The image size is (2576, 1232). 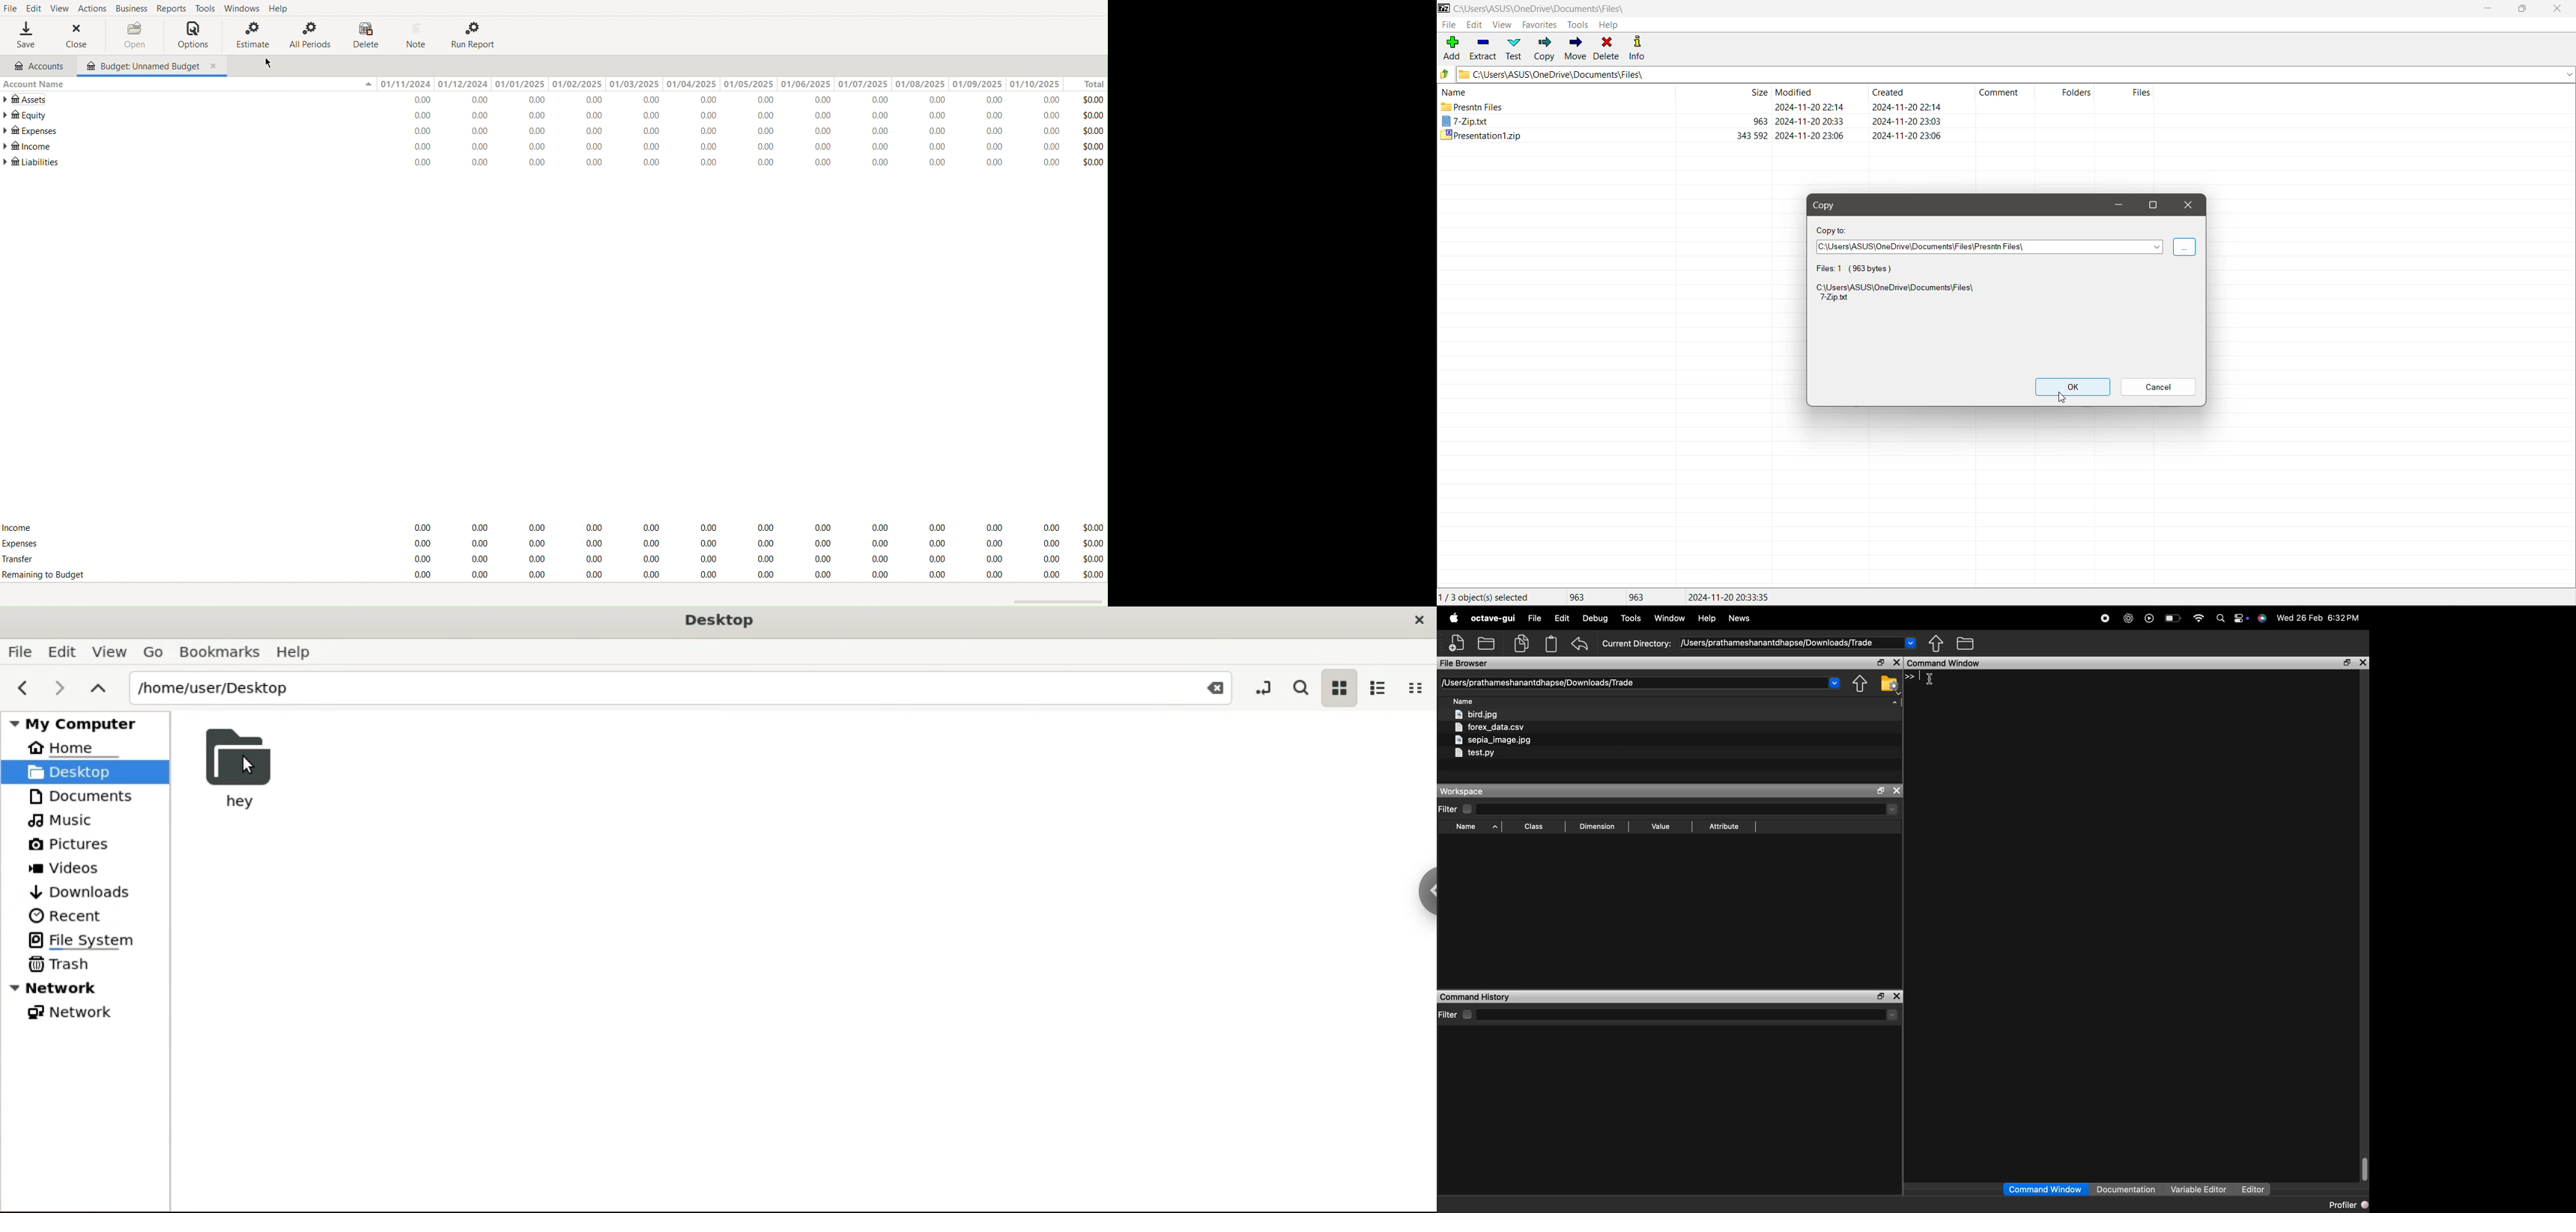 I want to click on Favorites, so click(x=1538, y=24).